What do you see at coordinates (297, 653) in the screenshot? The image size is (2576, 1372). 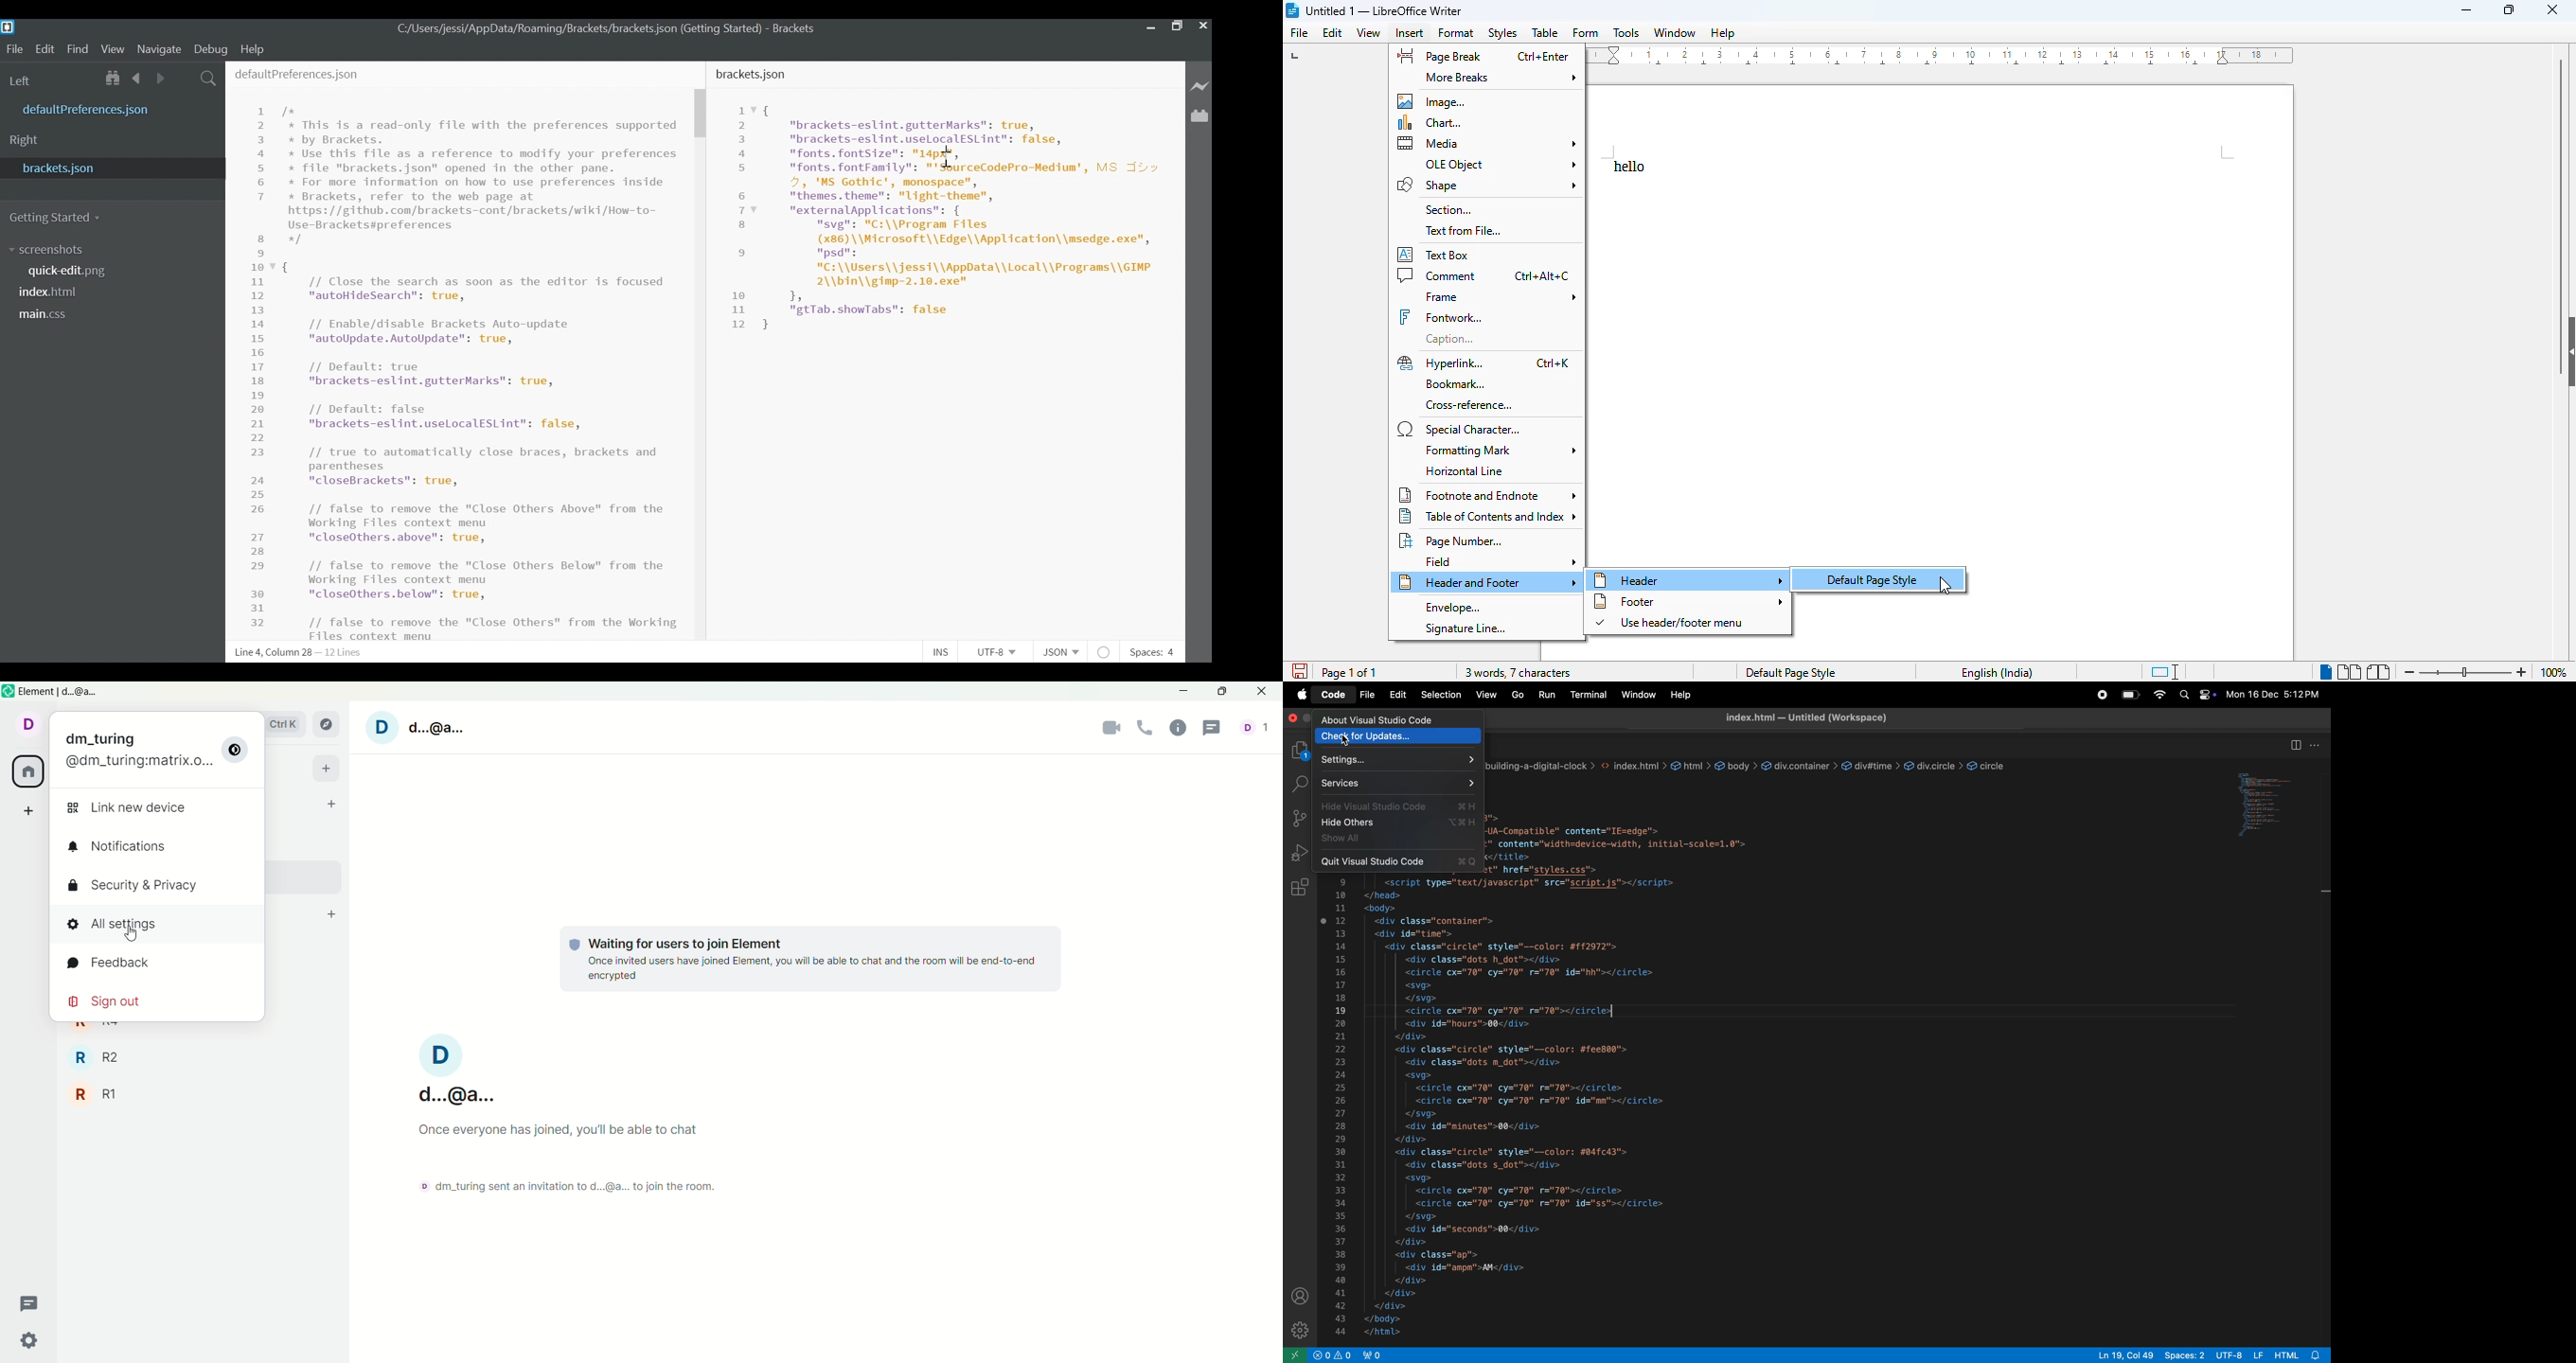 I see `Line 6, Column 18 - 12 Lines` at bounding box center [297, 653].